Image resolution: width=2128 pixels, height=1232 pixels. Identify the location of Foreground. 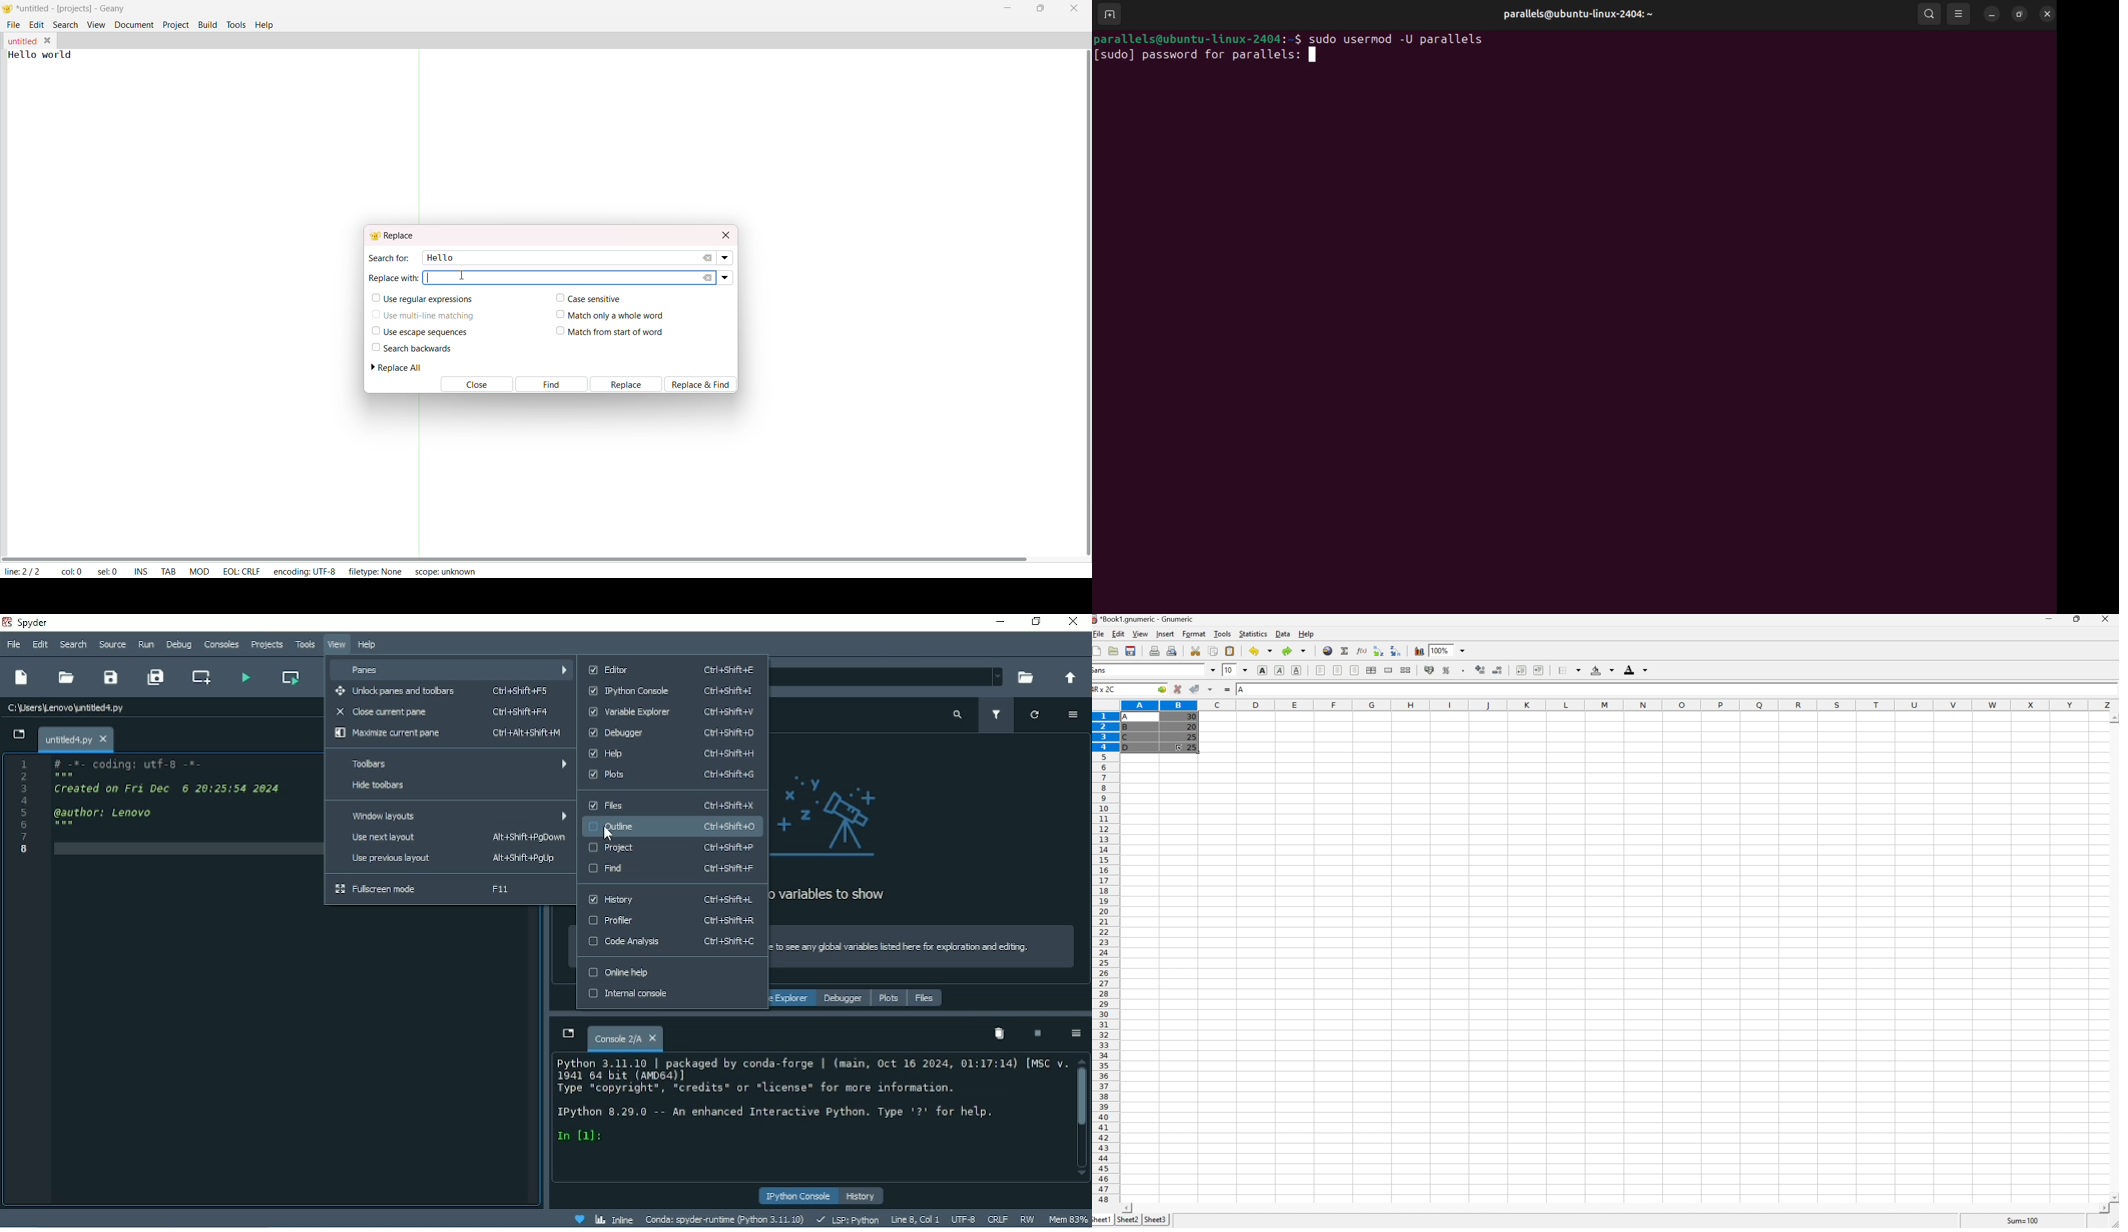
(1637, 669).